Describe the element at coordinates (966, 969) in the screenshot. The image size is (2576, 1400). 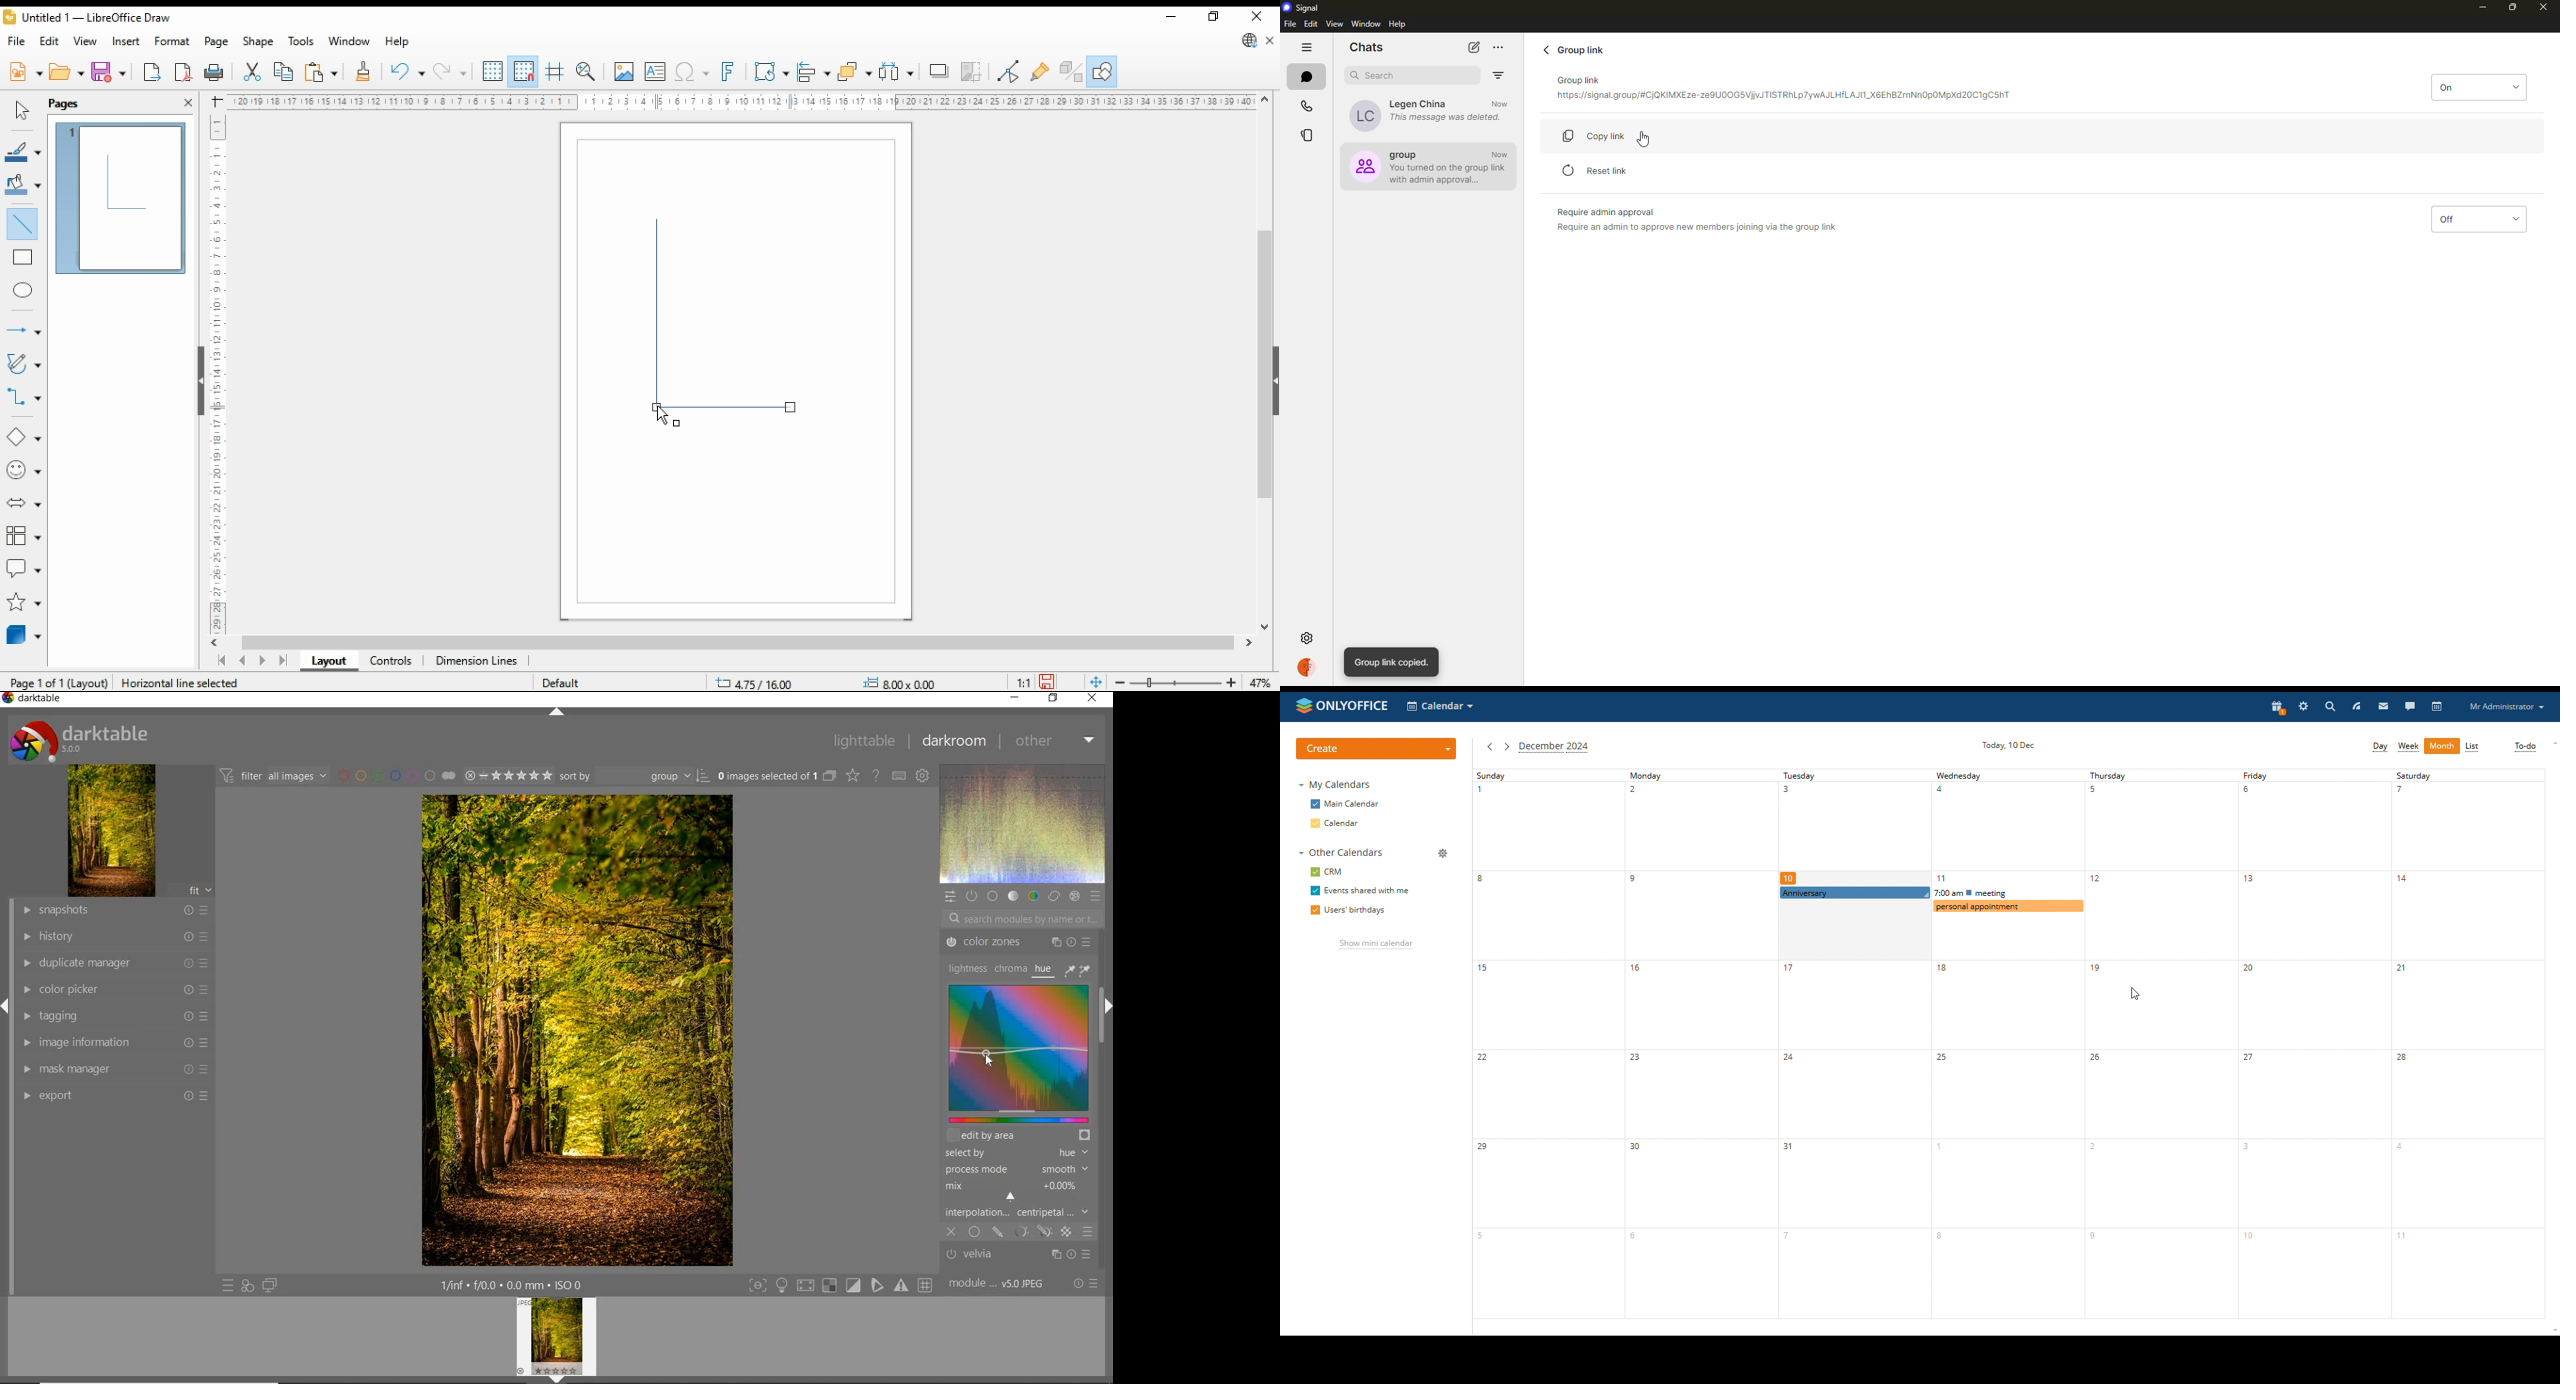
I see `lightness` at that location.